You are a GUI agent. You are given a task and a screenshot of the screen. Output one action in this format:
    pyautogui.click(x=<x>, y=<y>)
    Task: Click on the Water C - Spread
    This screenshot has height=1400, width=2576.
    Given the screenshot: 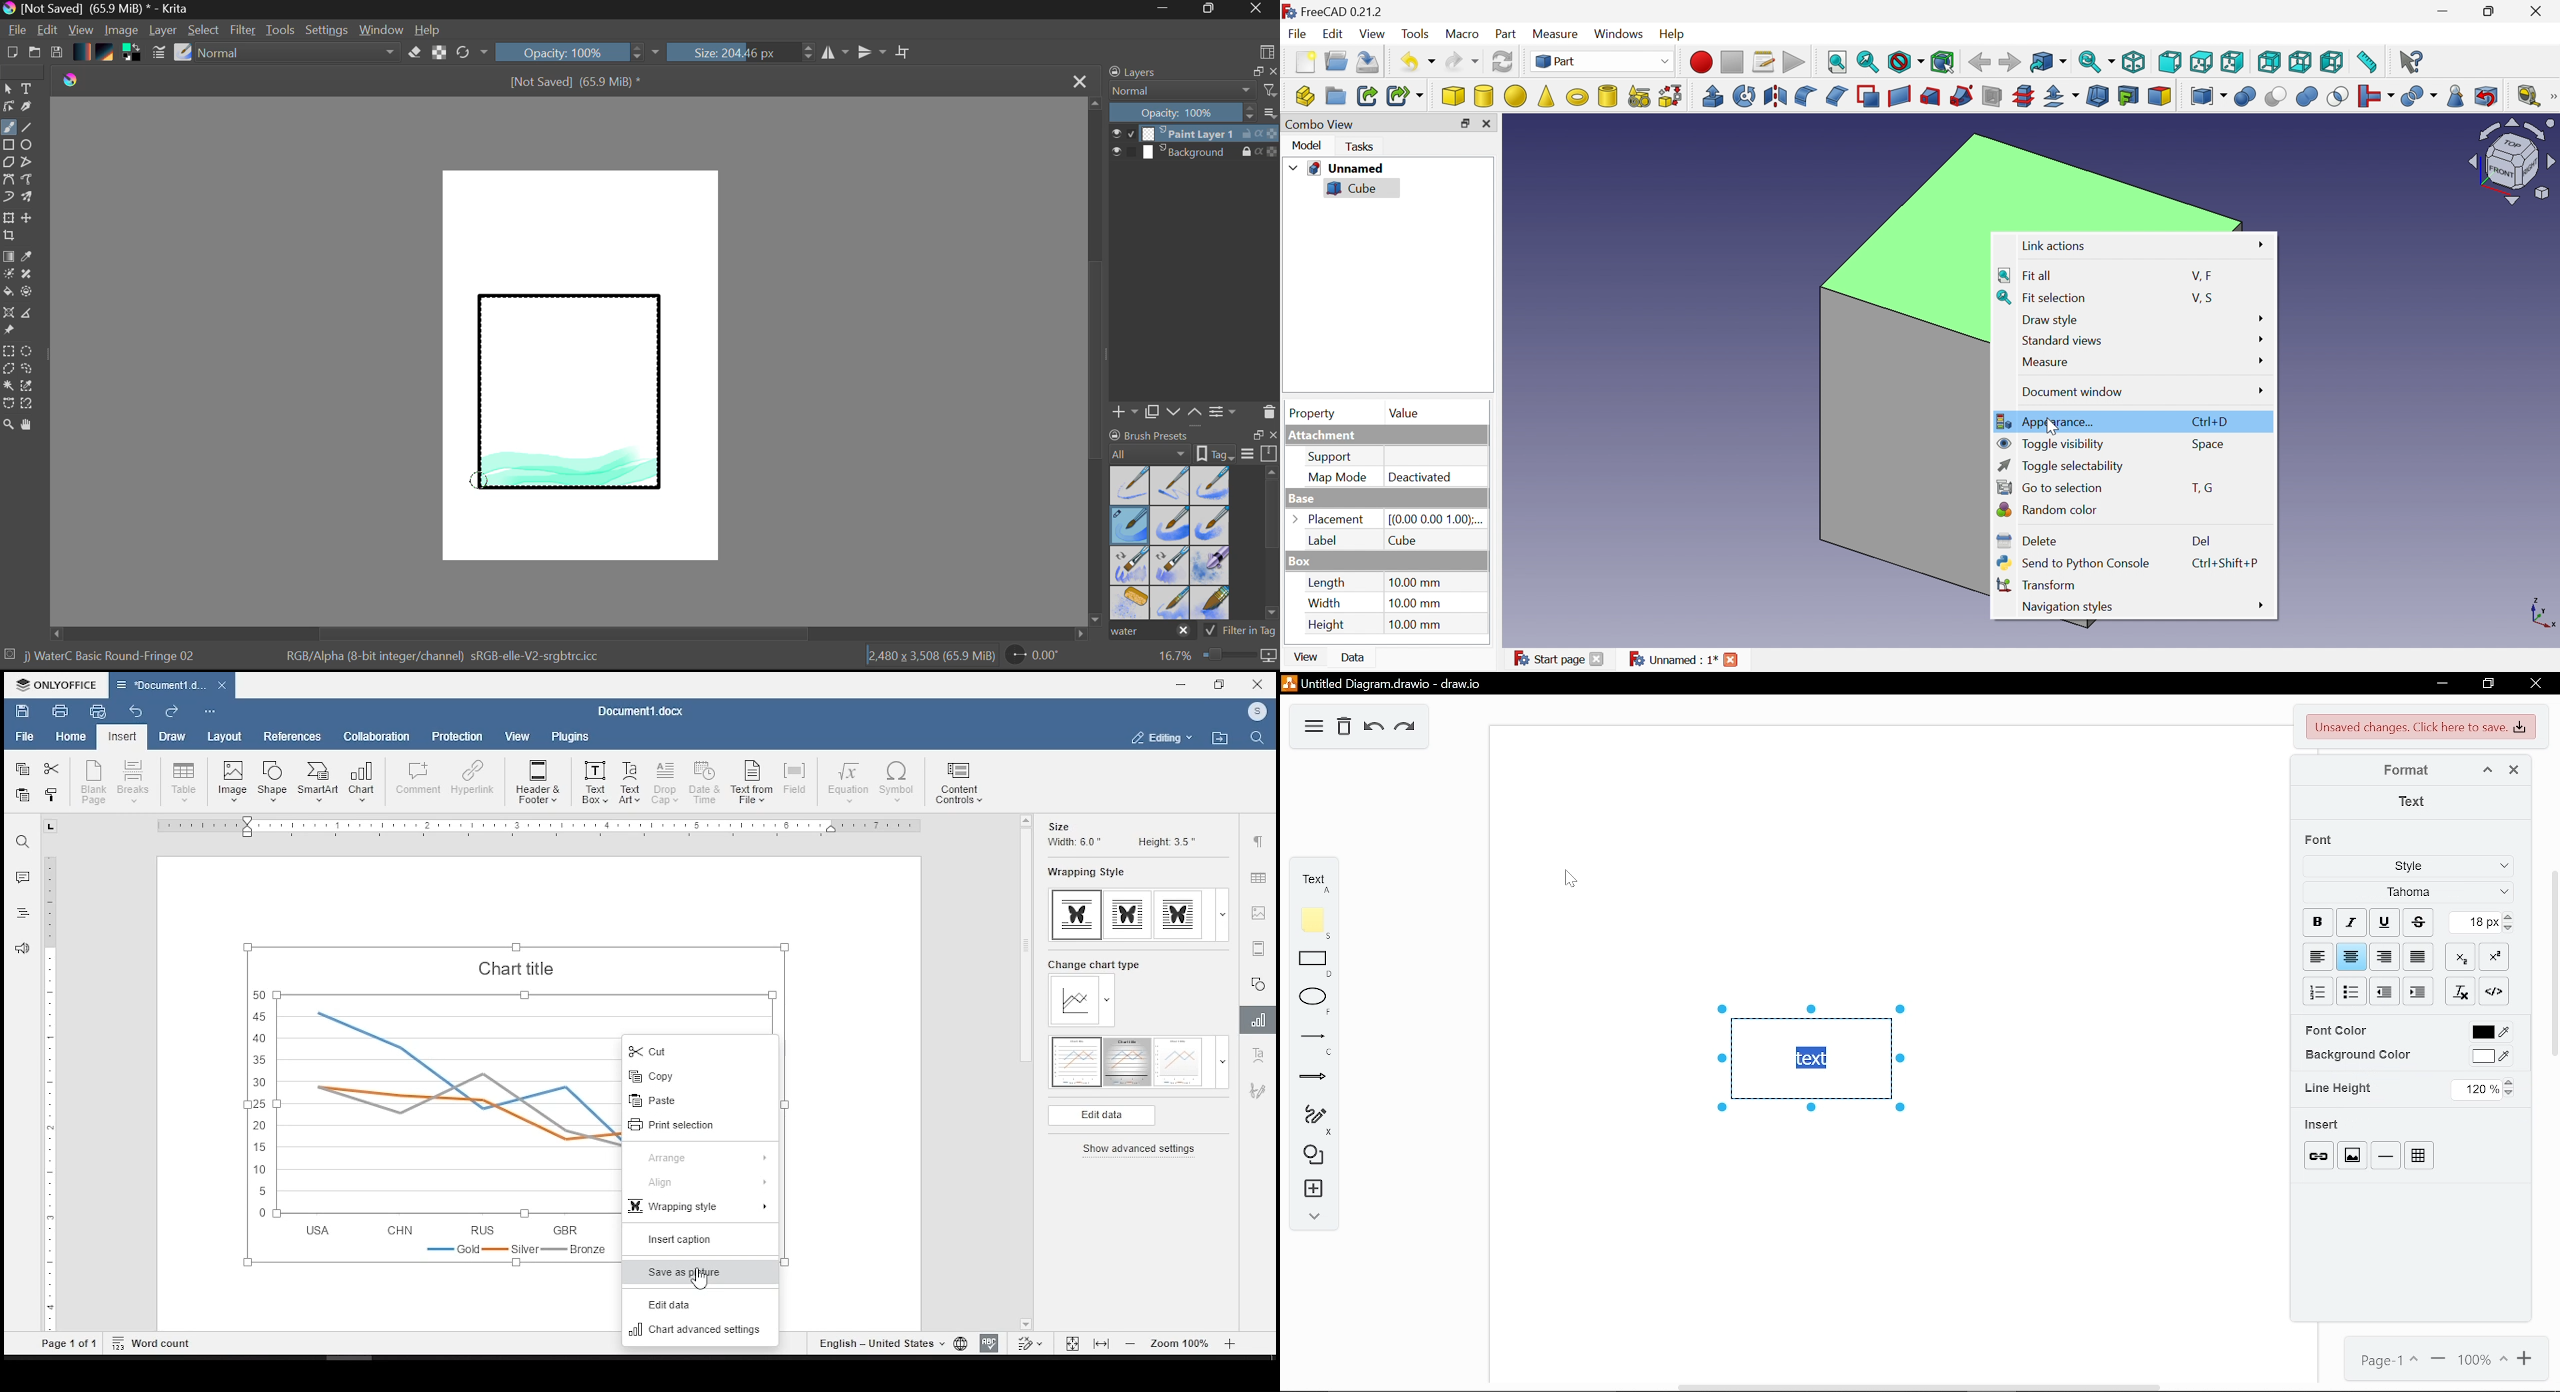 What is the action you would take?
    pyautogui.click(x=1171, y=603)
    